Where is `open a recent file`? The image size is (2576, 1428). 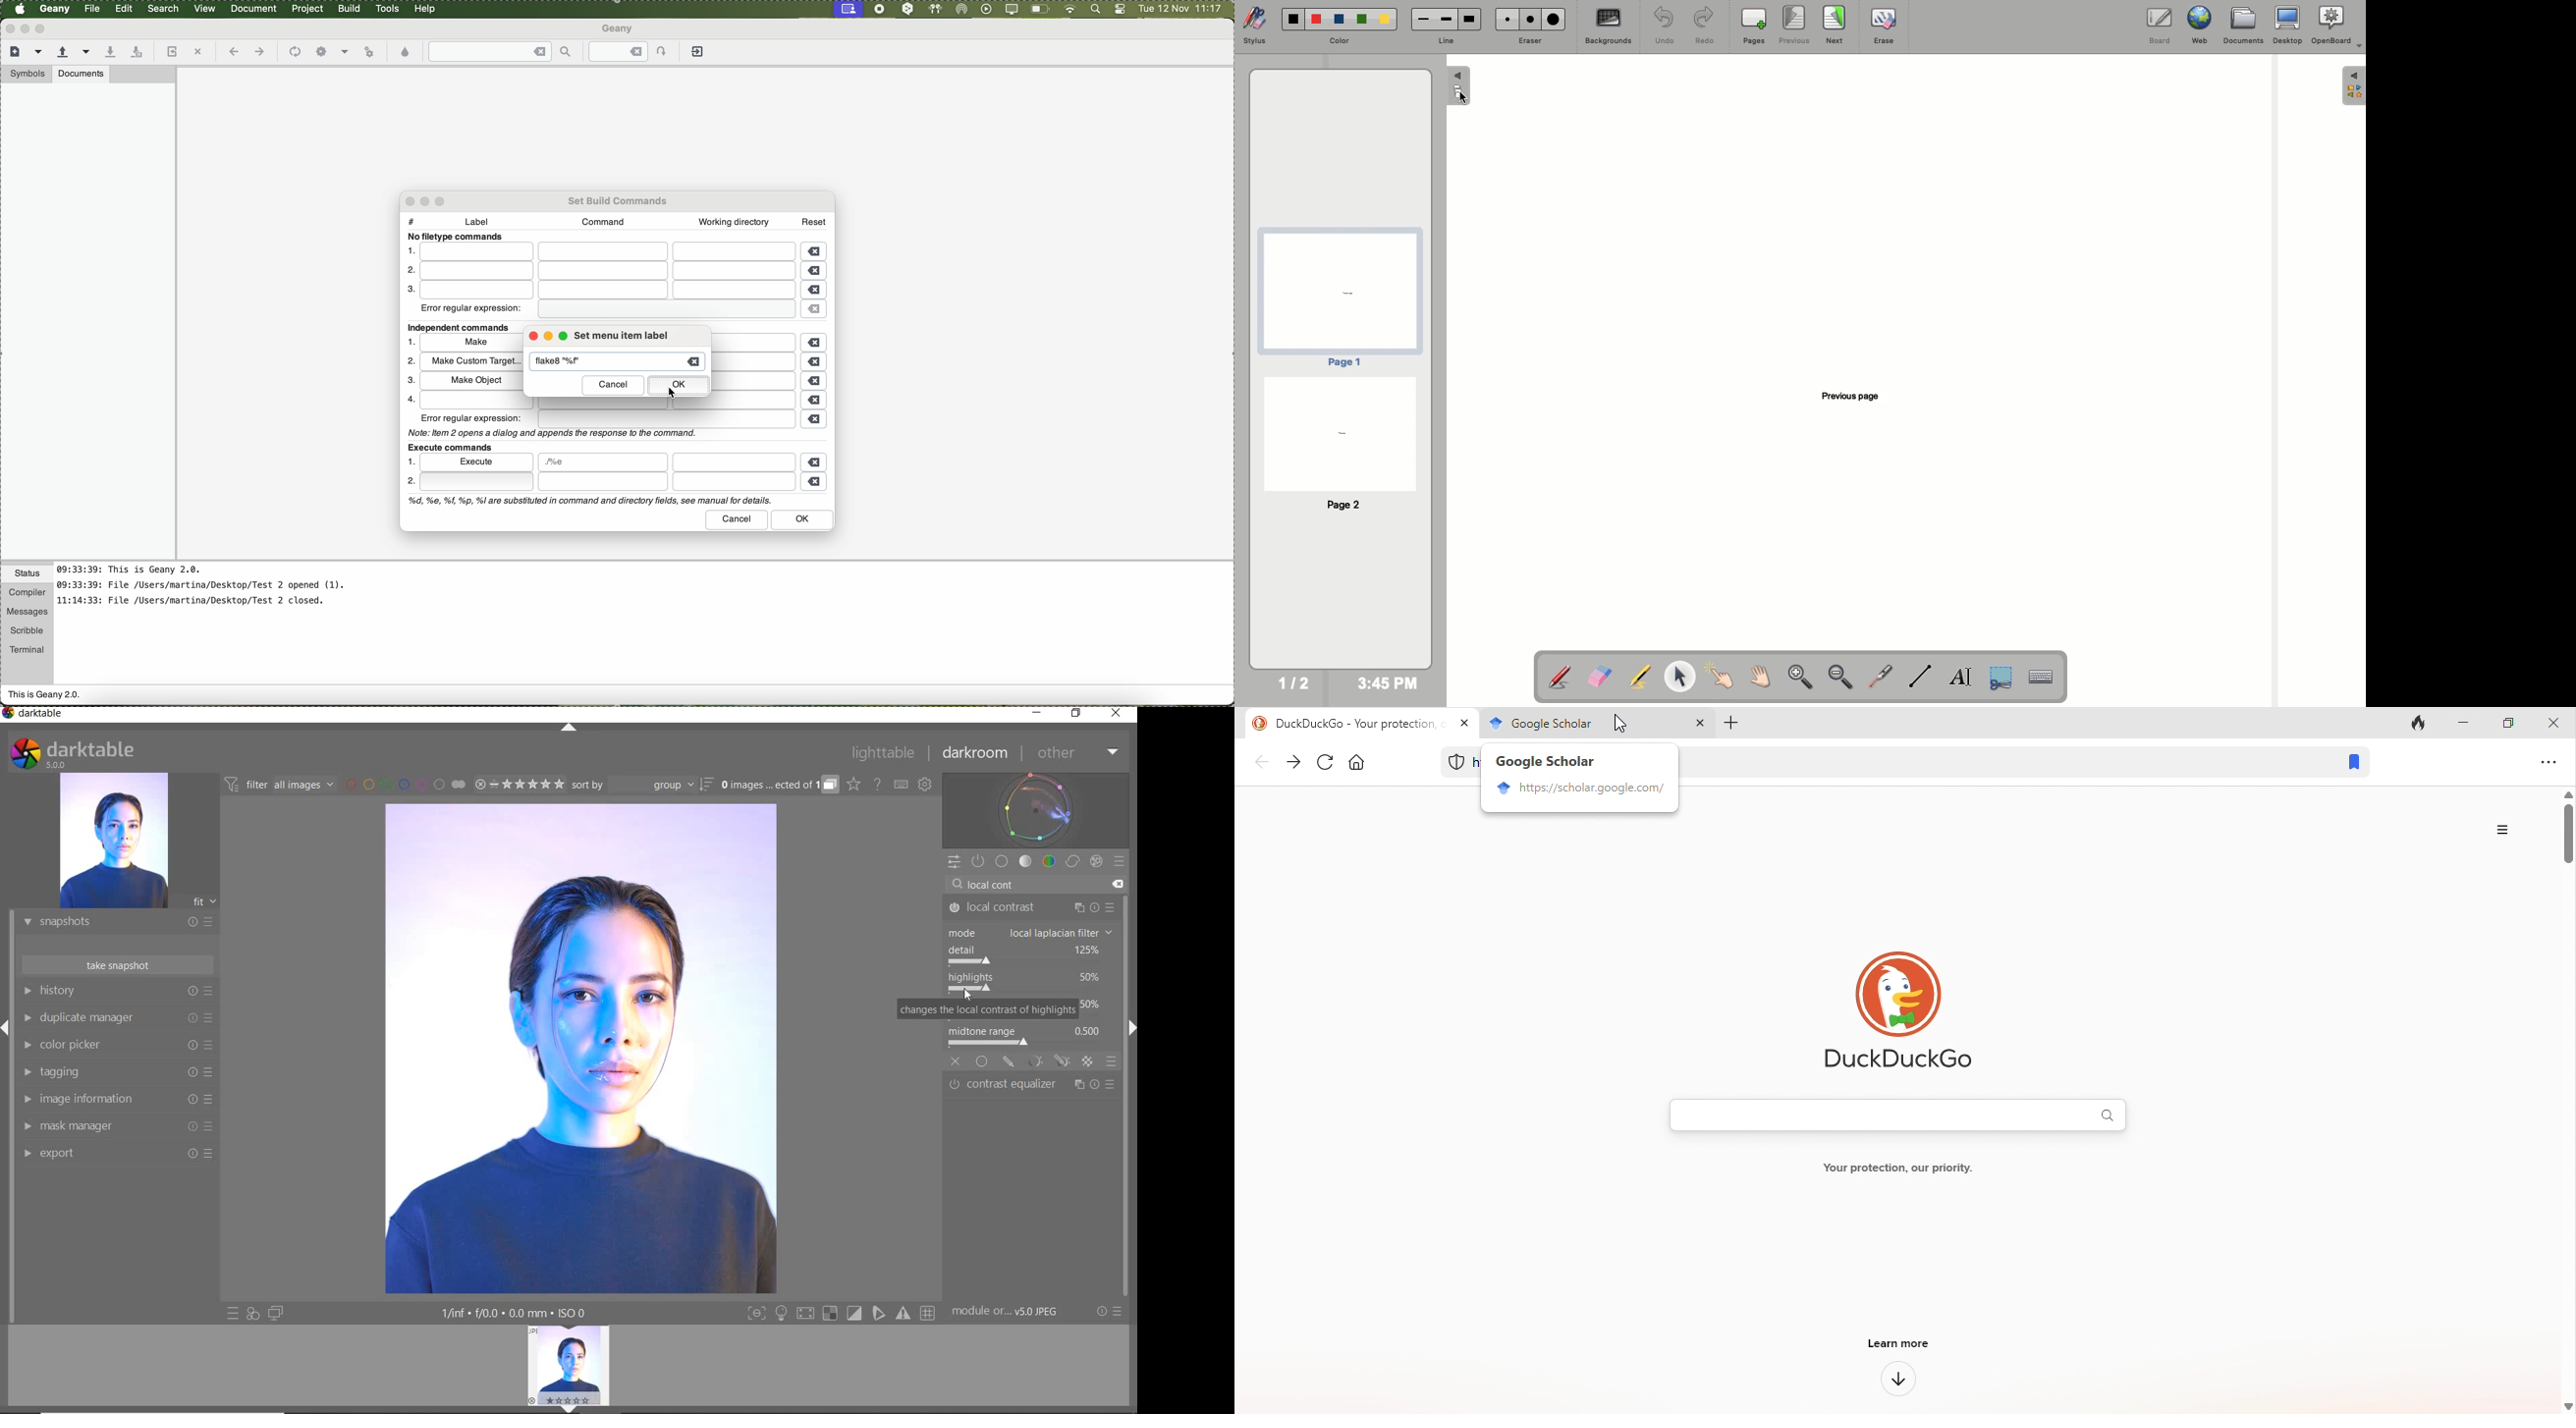
open a recent file is located at coordinates (87, 51).